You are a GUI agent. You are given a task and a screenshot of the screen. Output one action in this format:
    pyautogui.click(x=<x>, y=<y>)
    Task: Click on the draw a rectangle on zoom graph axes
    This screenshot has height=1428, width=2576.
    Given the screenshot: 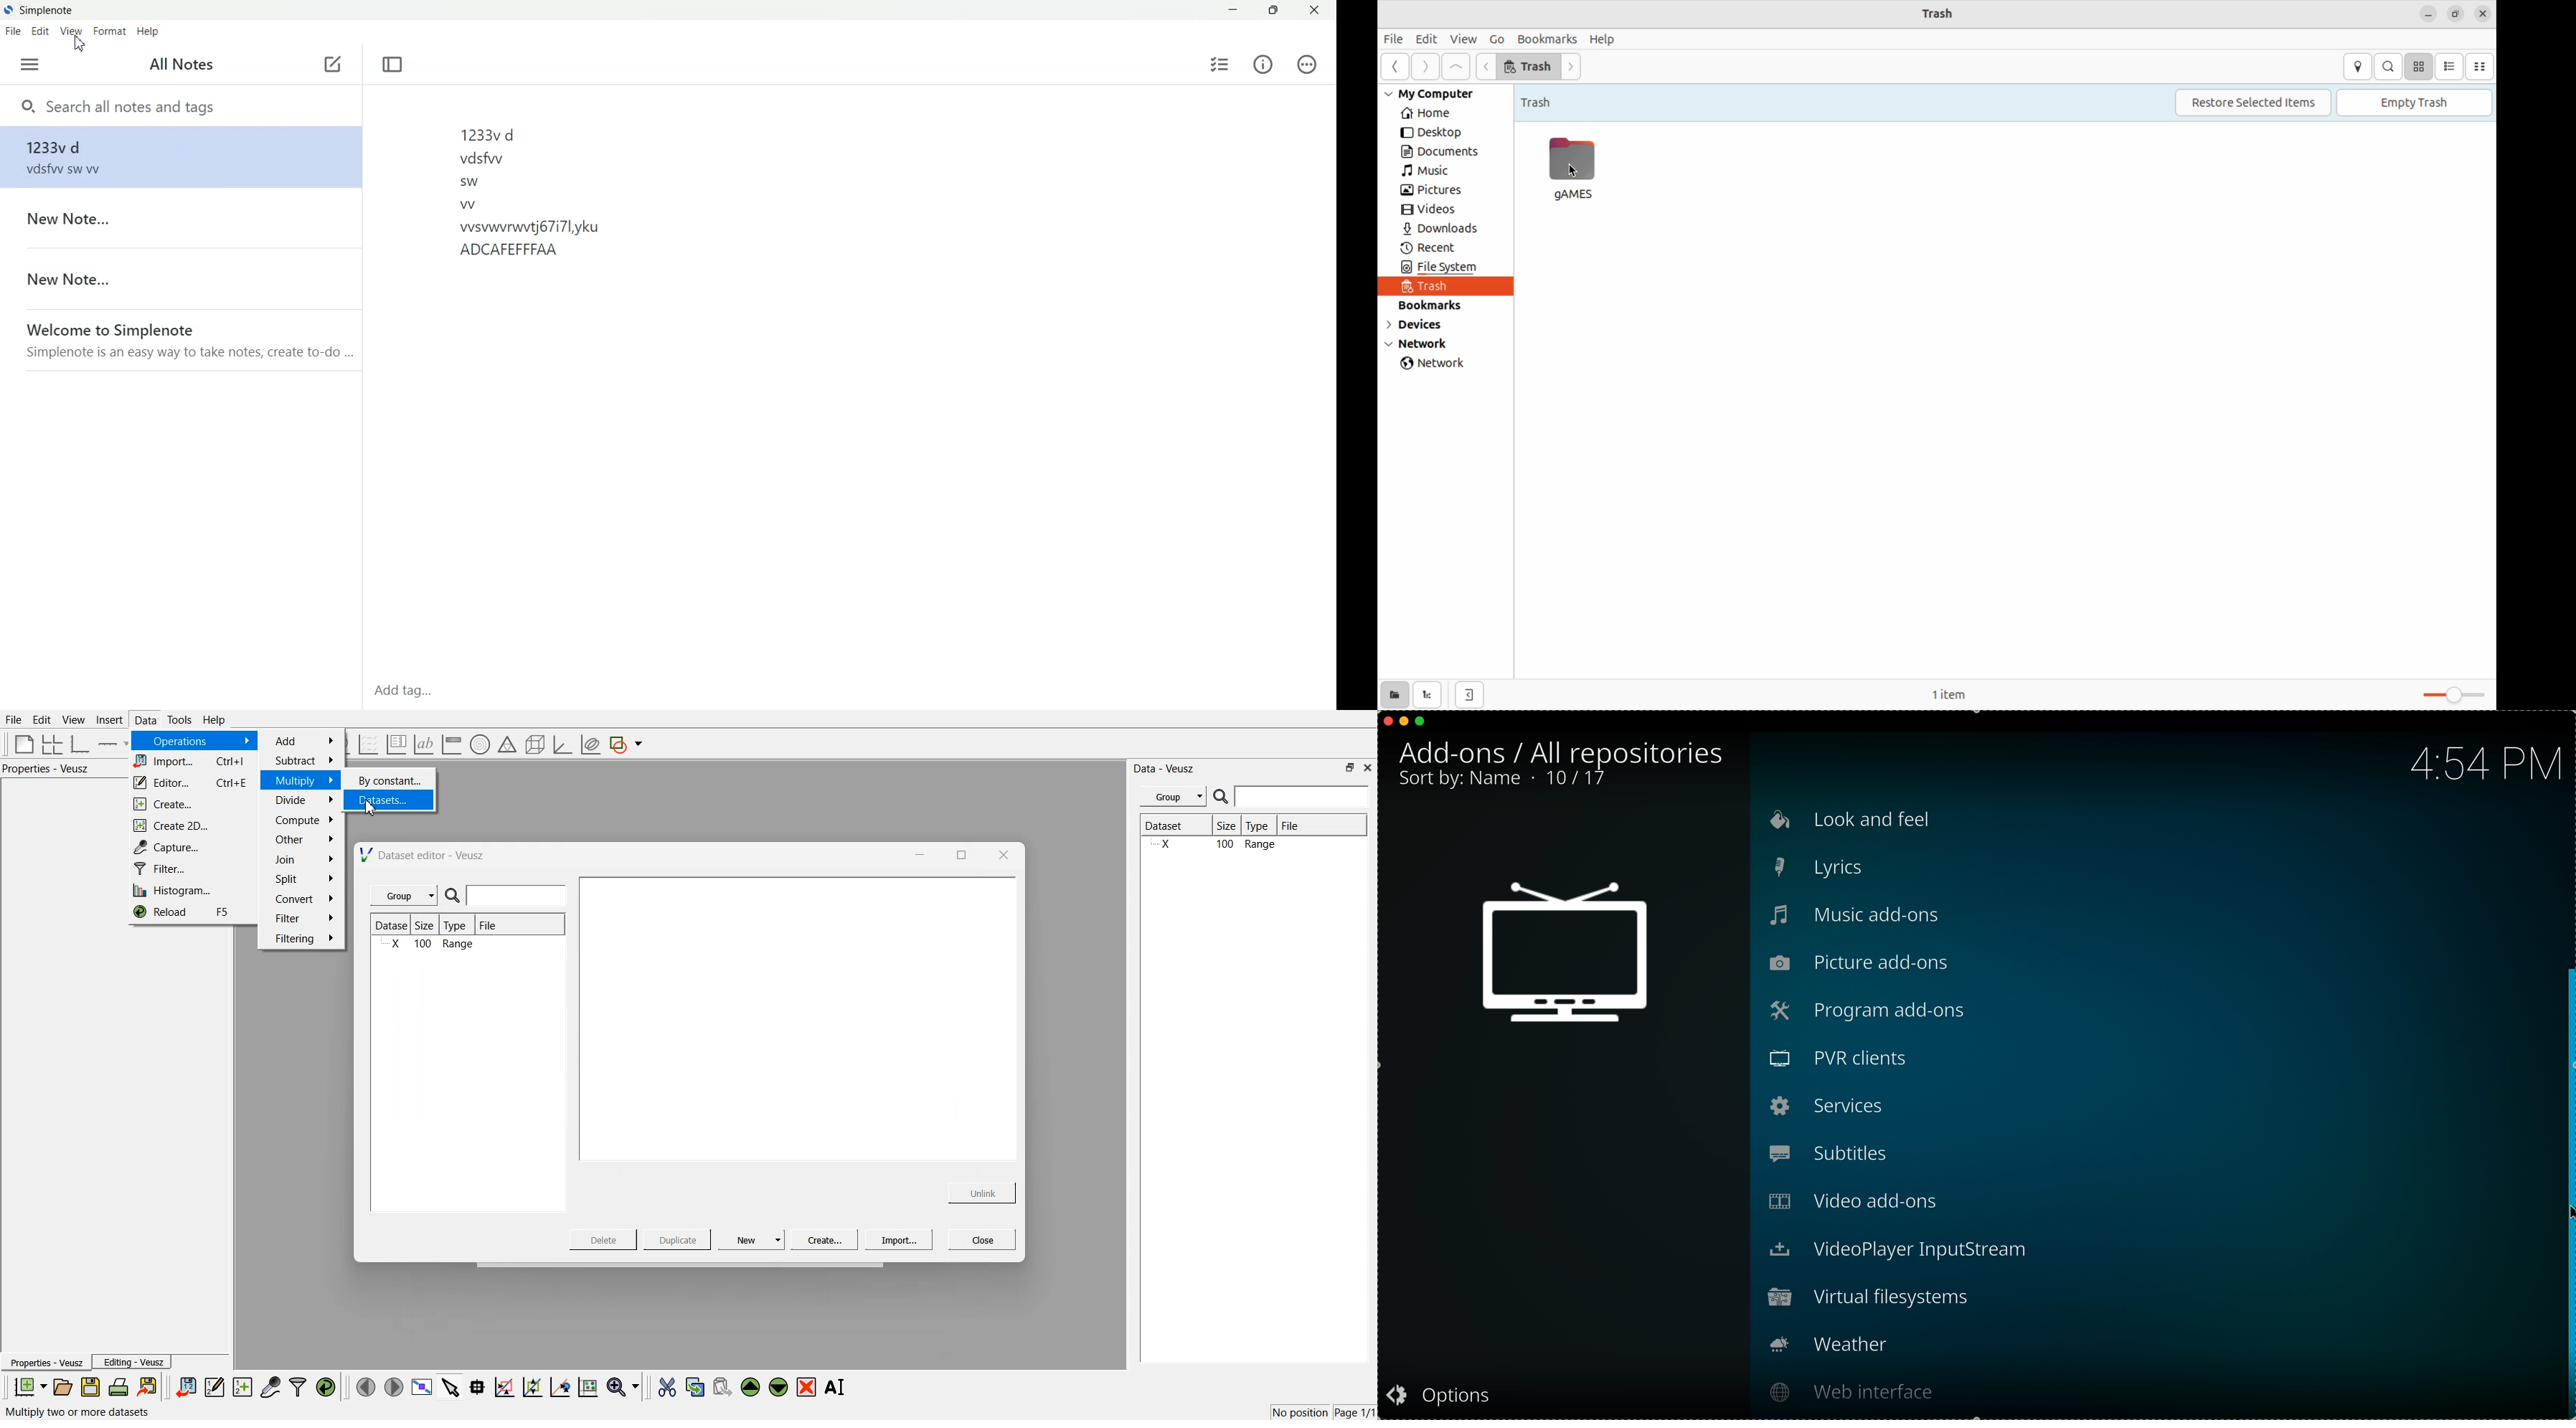 What is the action you would take?
    pyautogui.click(x=504, y=1386)
    